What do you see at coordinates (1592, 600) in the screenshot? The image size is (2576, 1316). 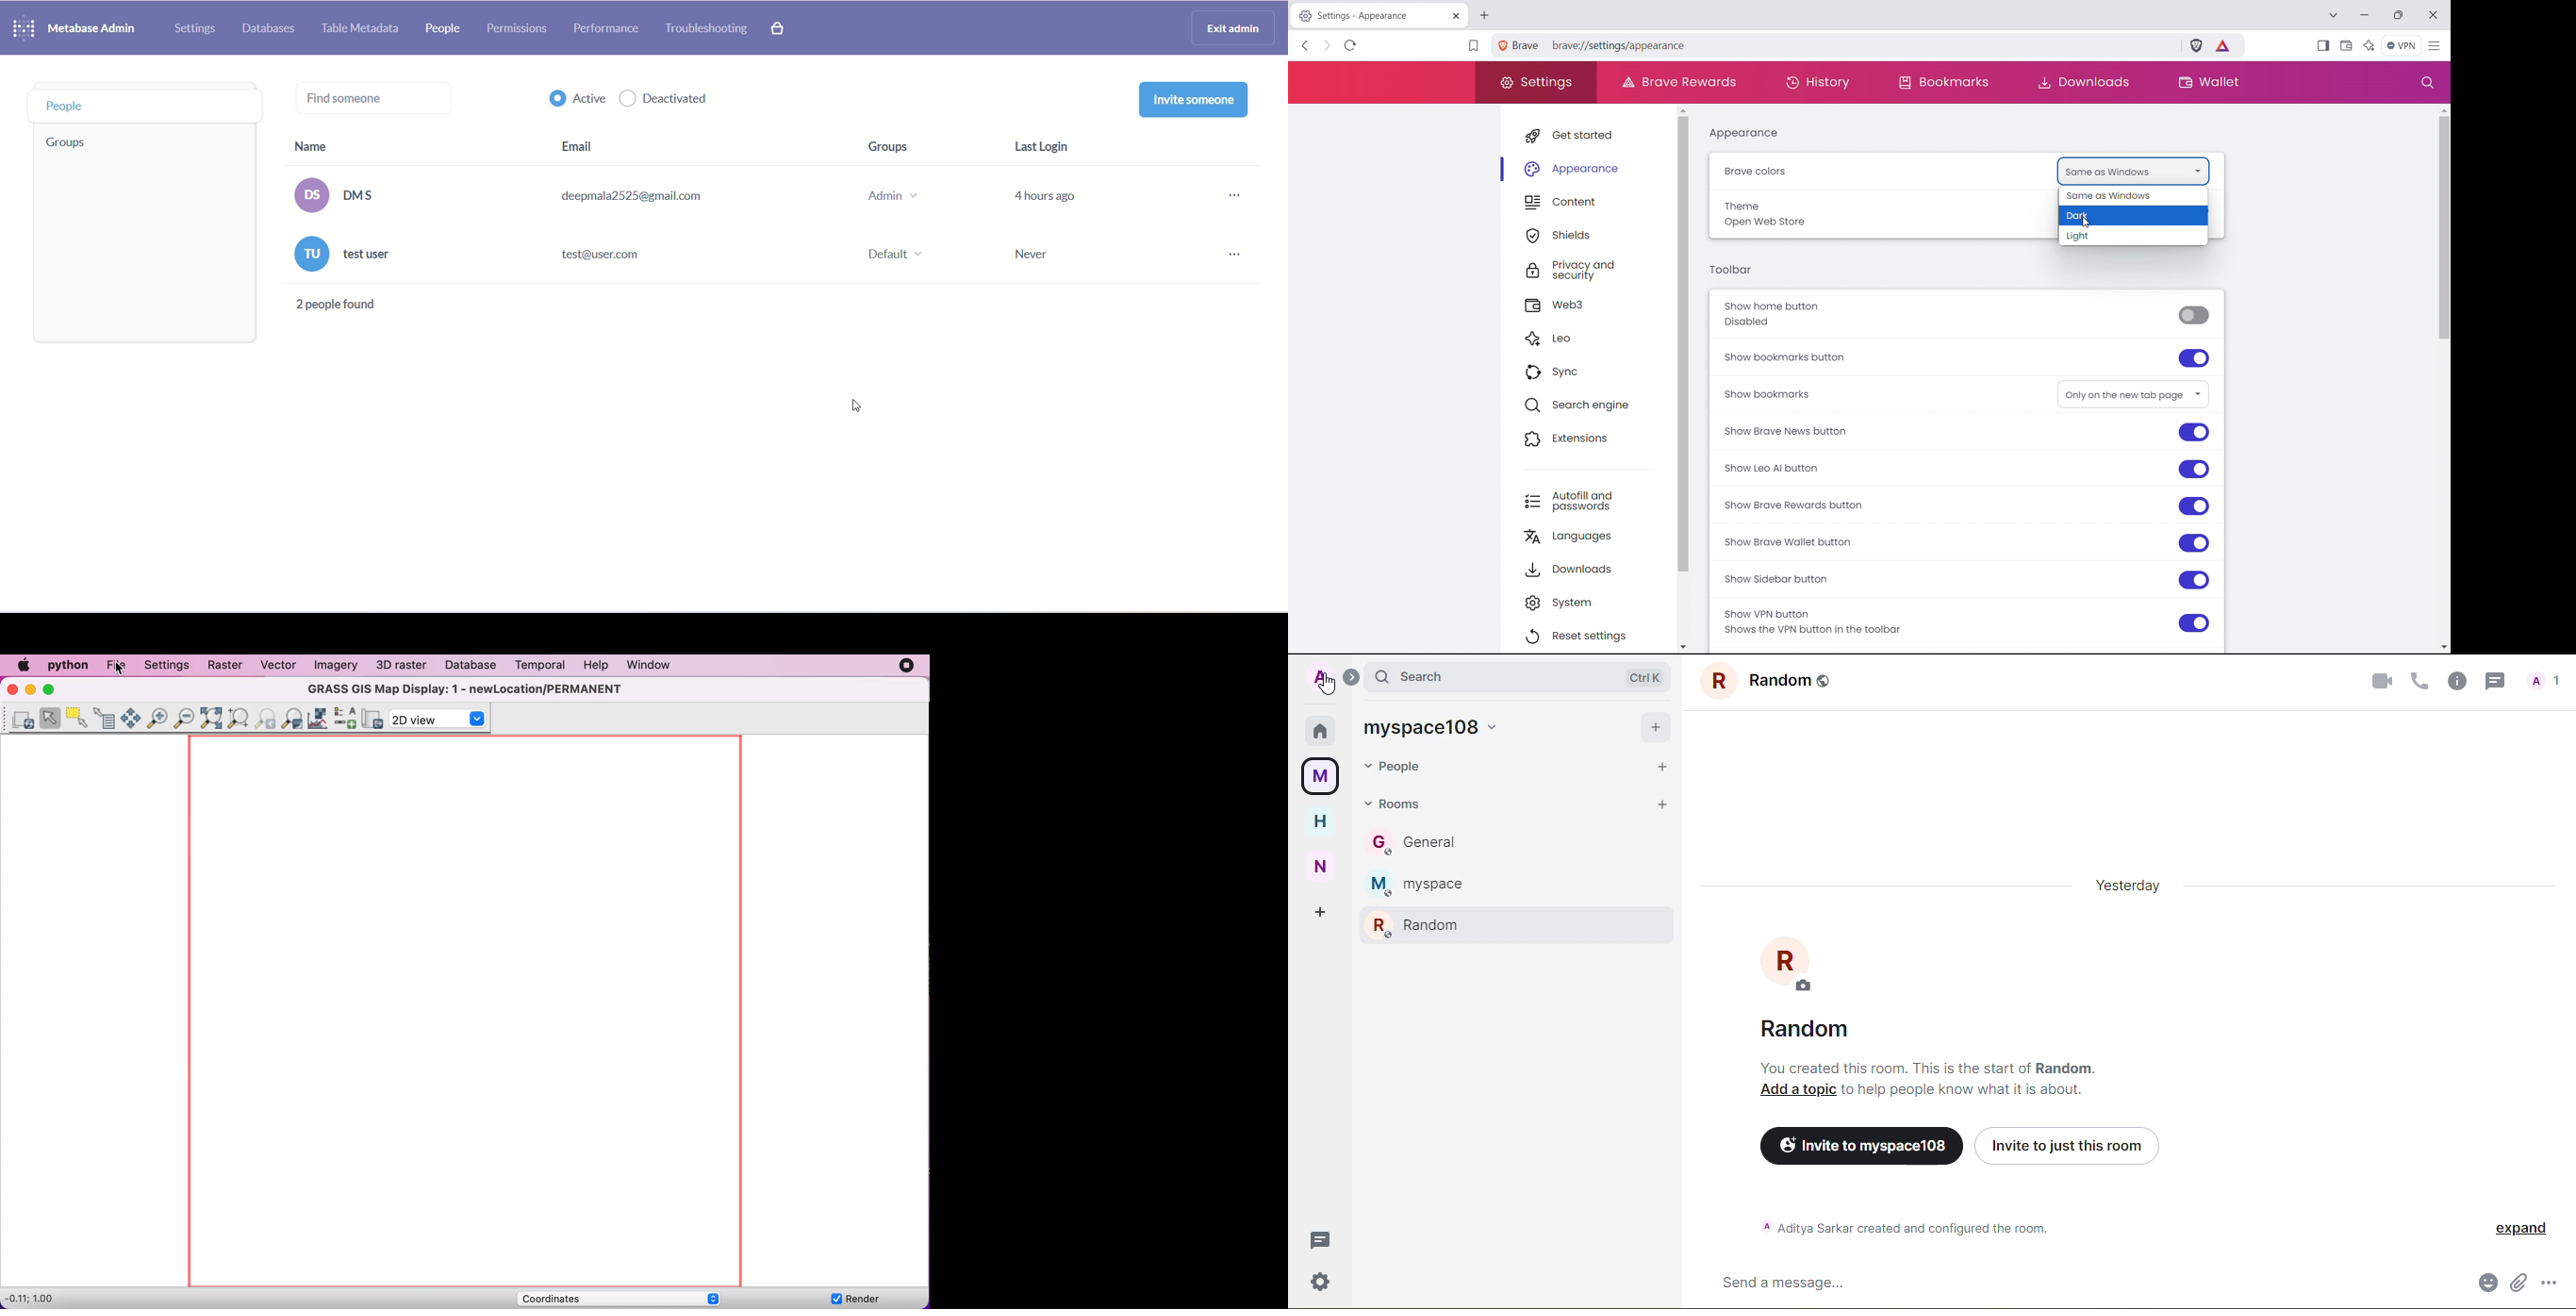 I see `system` at bounding box center [1592, 600].